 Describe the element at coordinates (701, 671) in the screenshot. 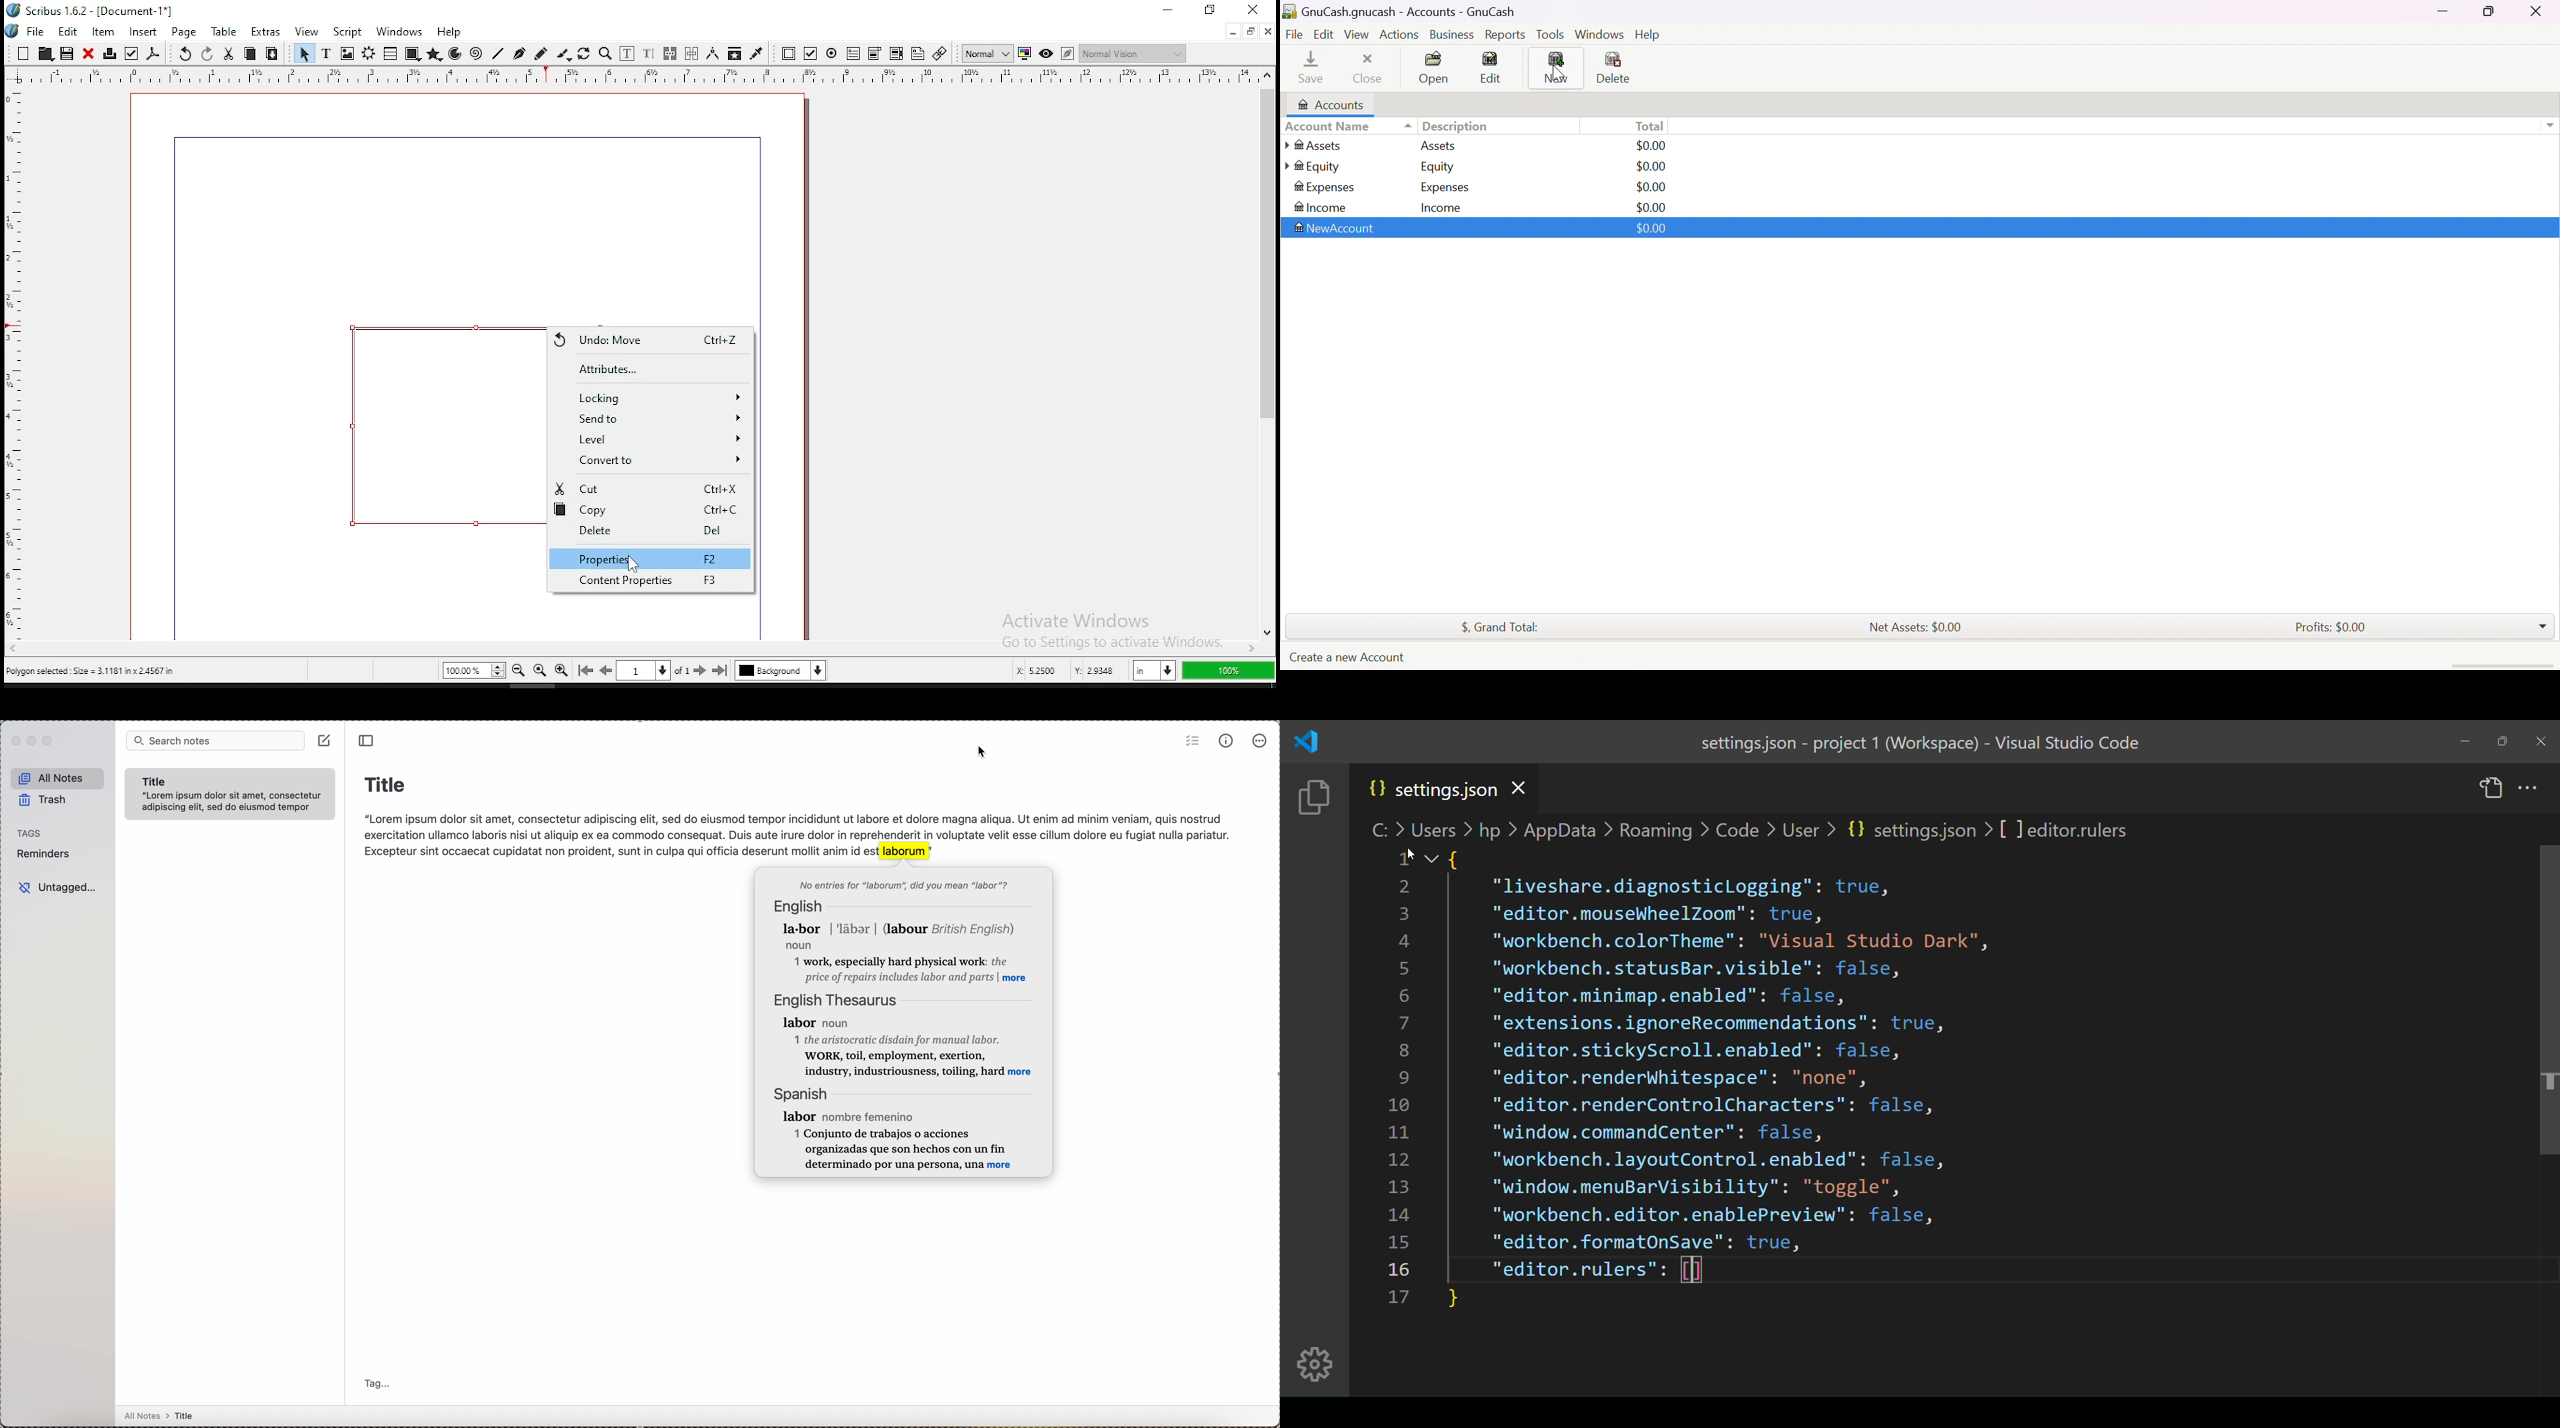

I see `go to next page` at that location.